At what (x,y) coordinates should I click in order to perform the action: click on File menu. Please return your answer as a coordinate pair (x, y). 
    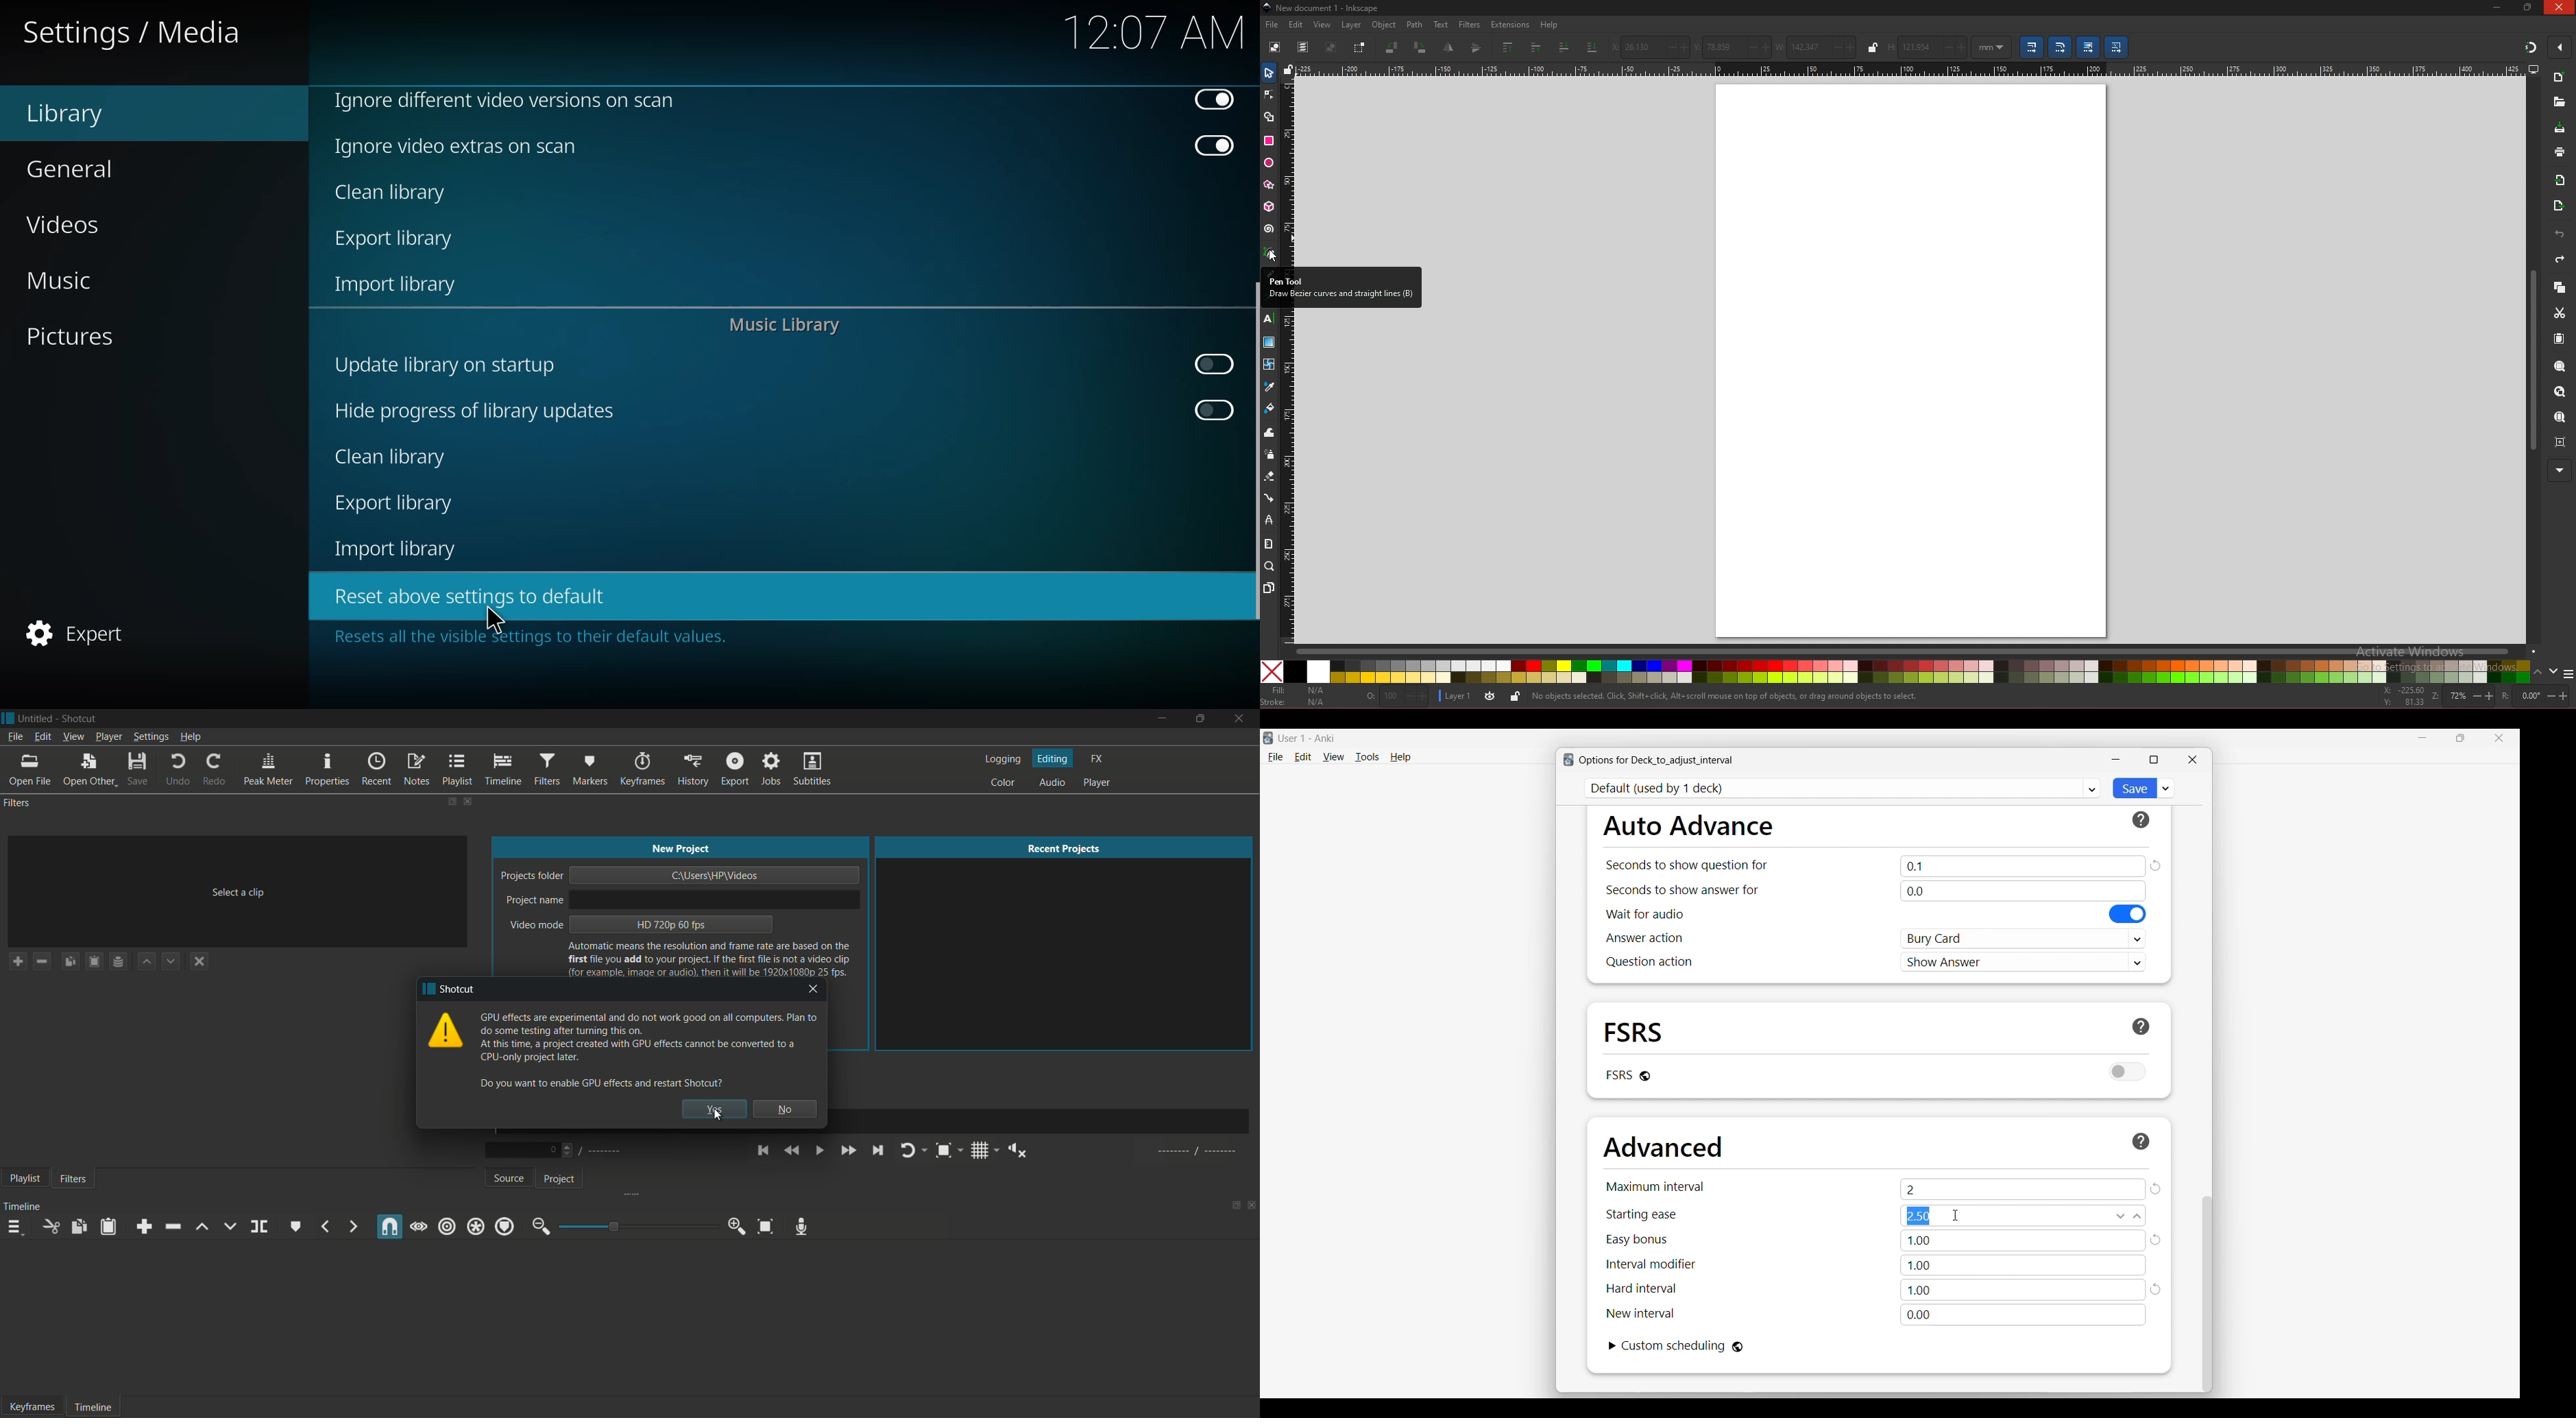
    Looking at the image, I should click on (1275, 758).